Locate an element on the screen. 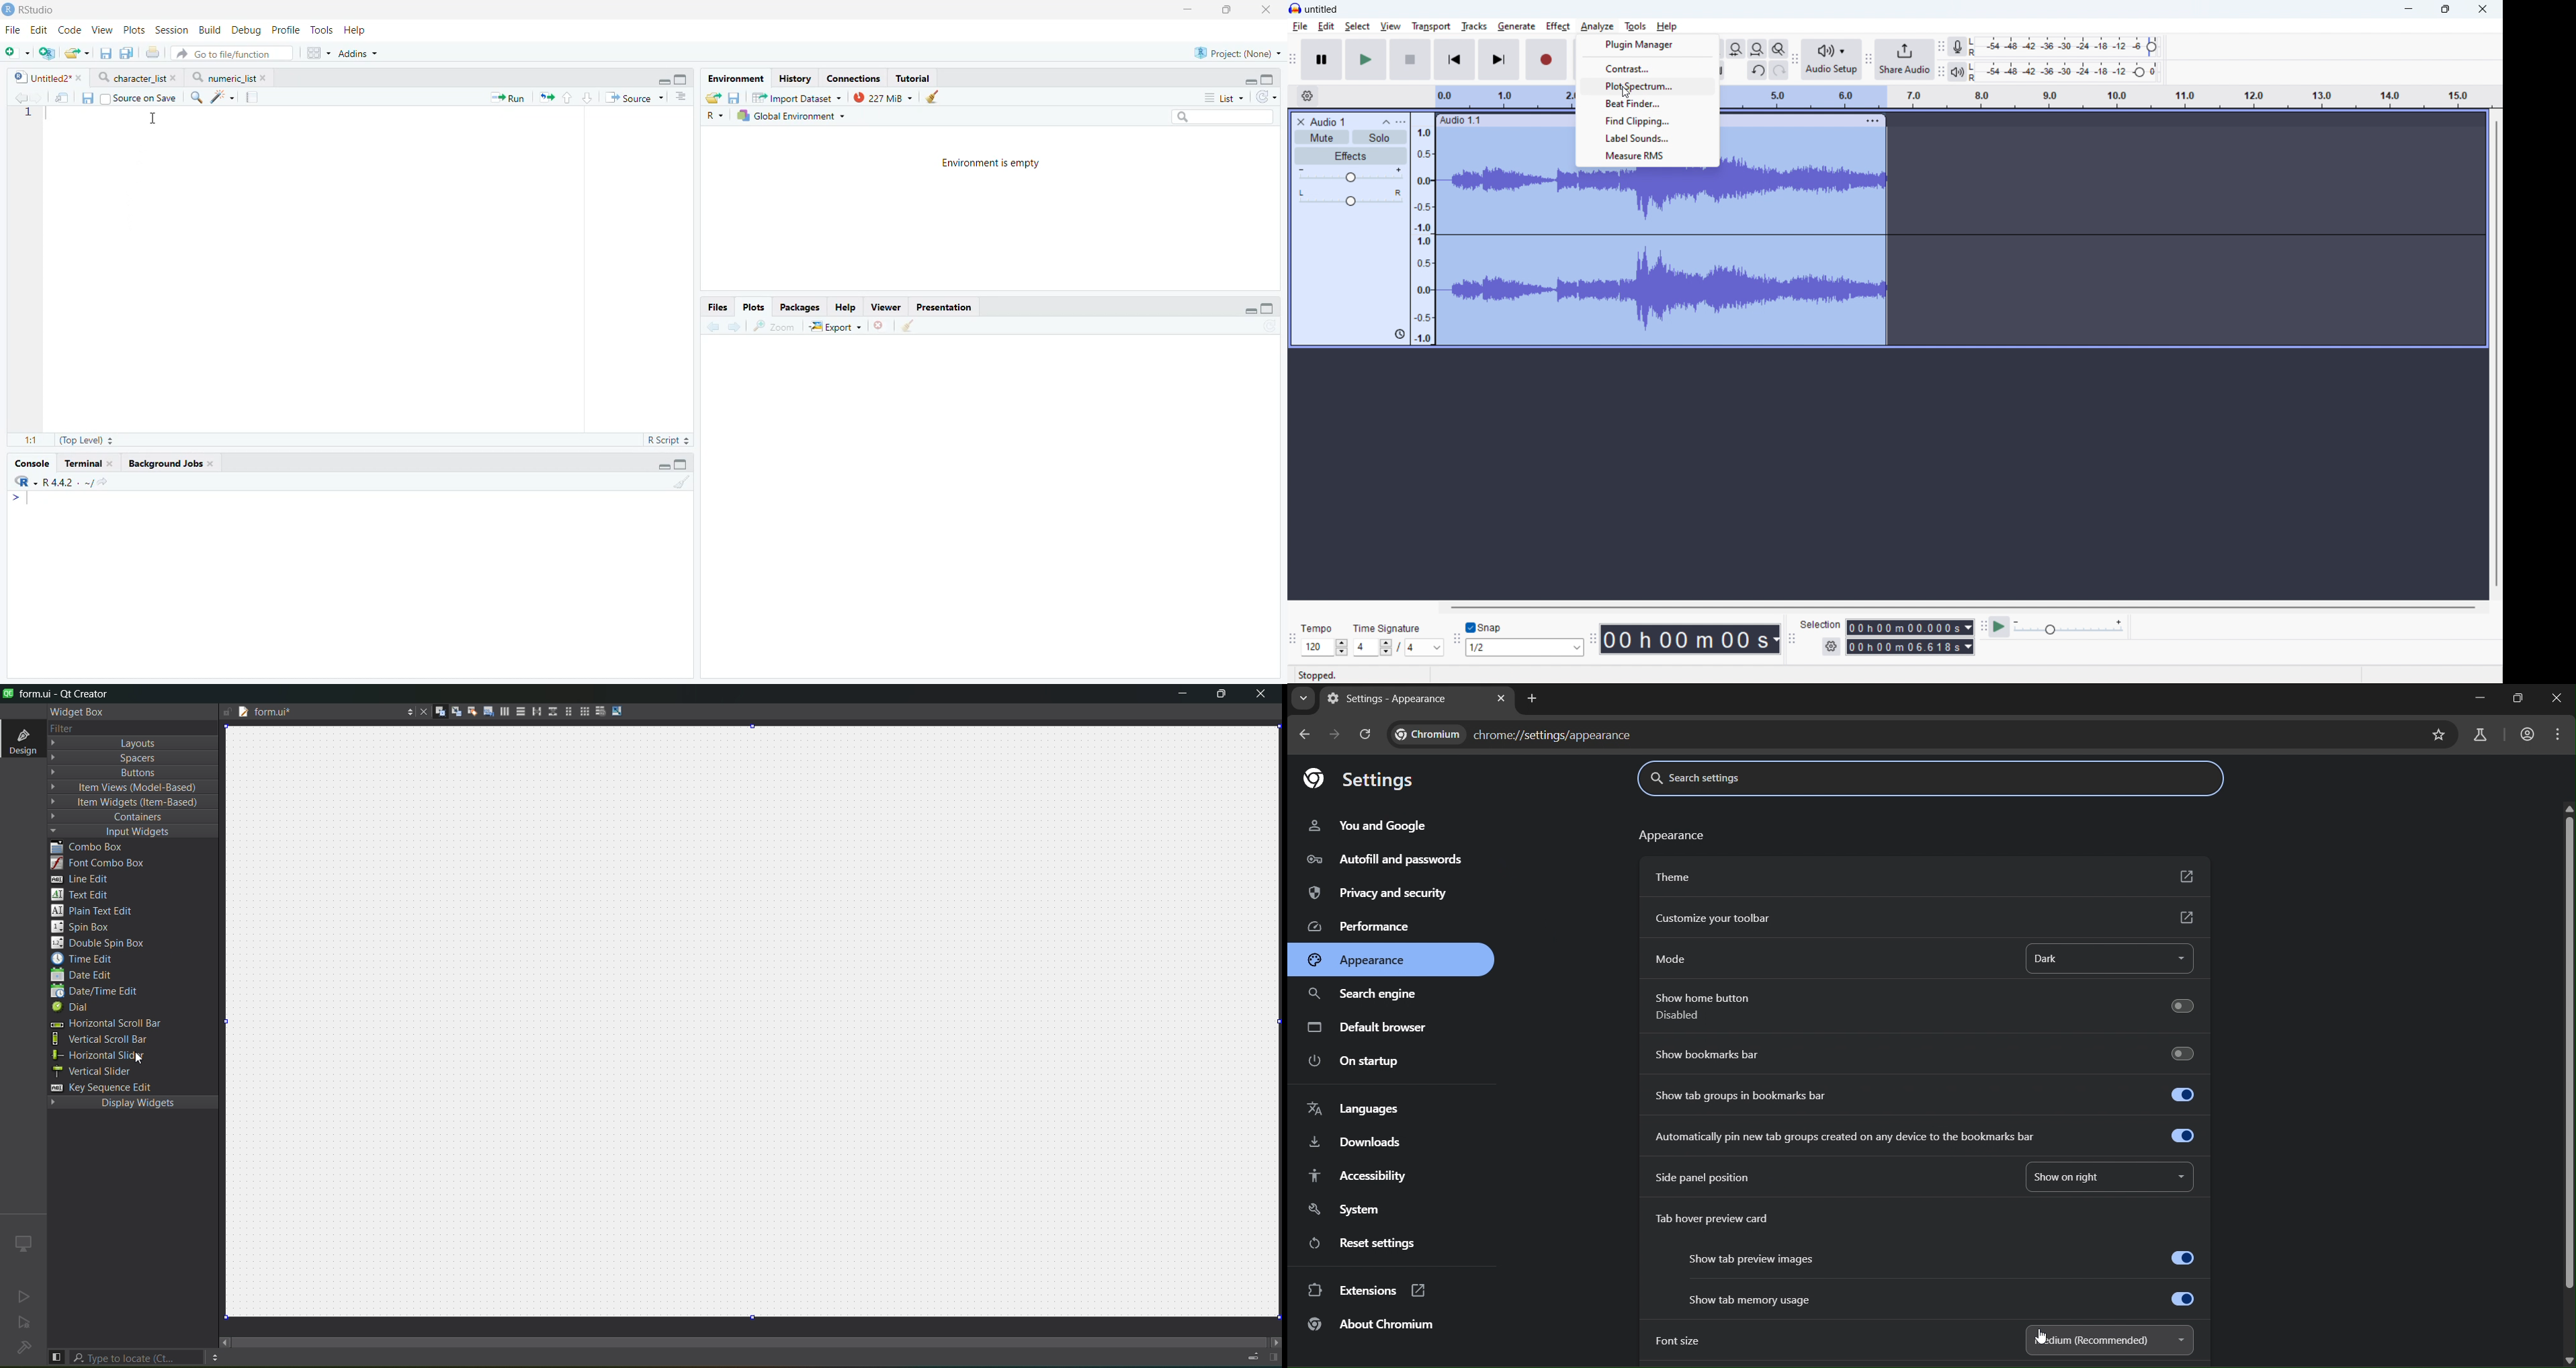 The image size is (2576, 1372). Line numbers is located at coordinates (27, 114).